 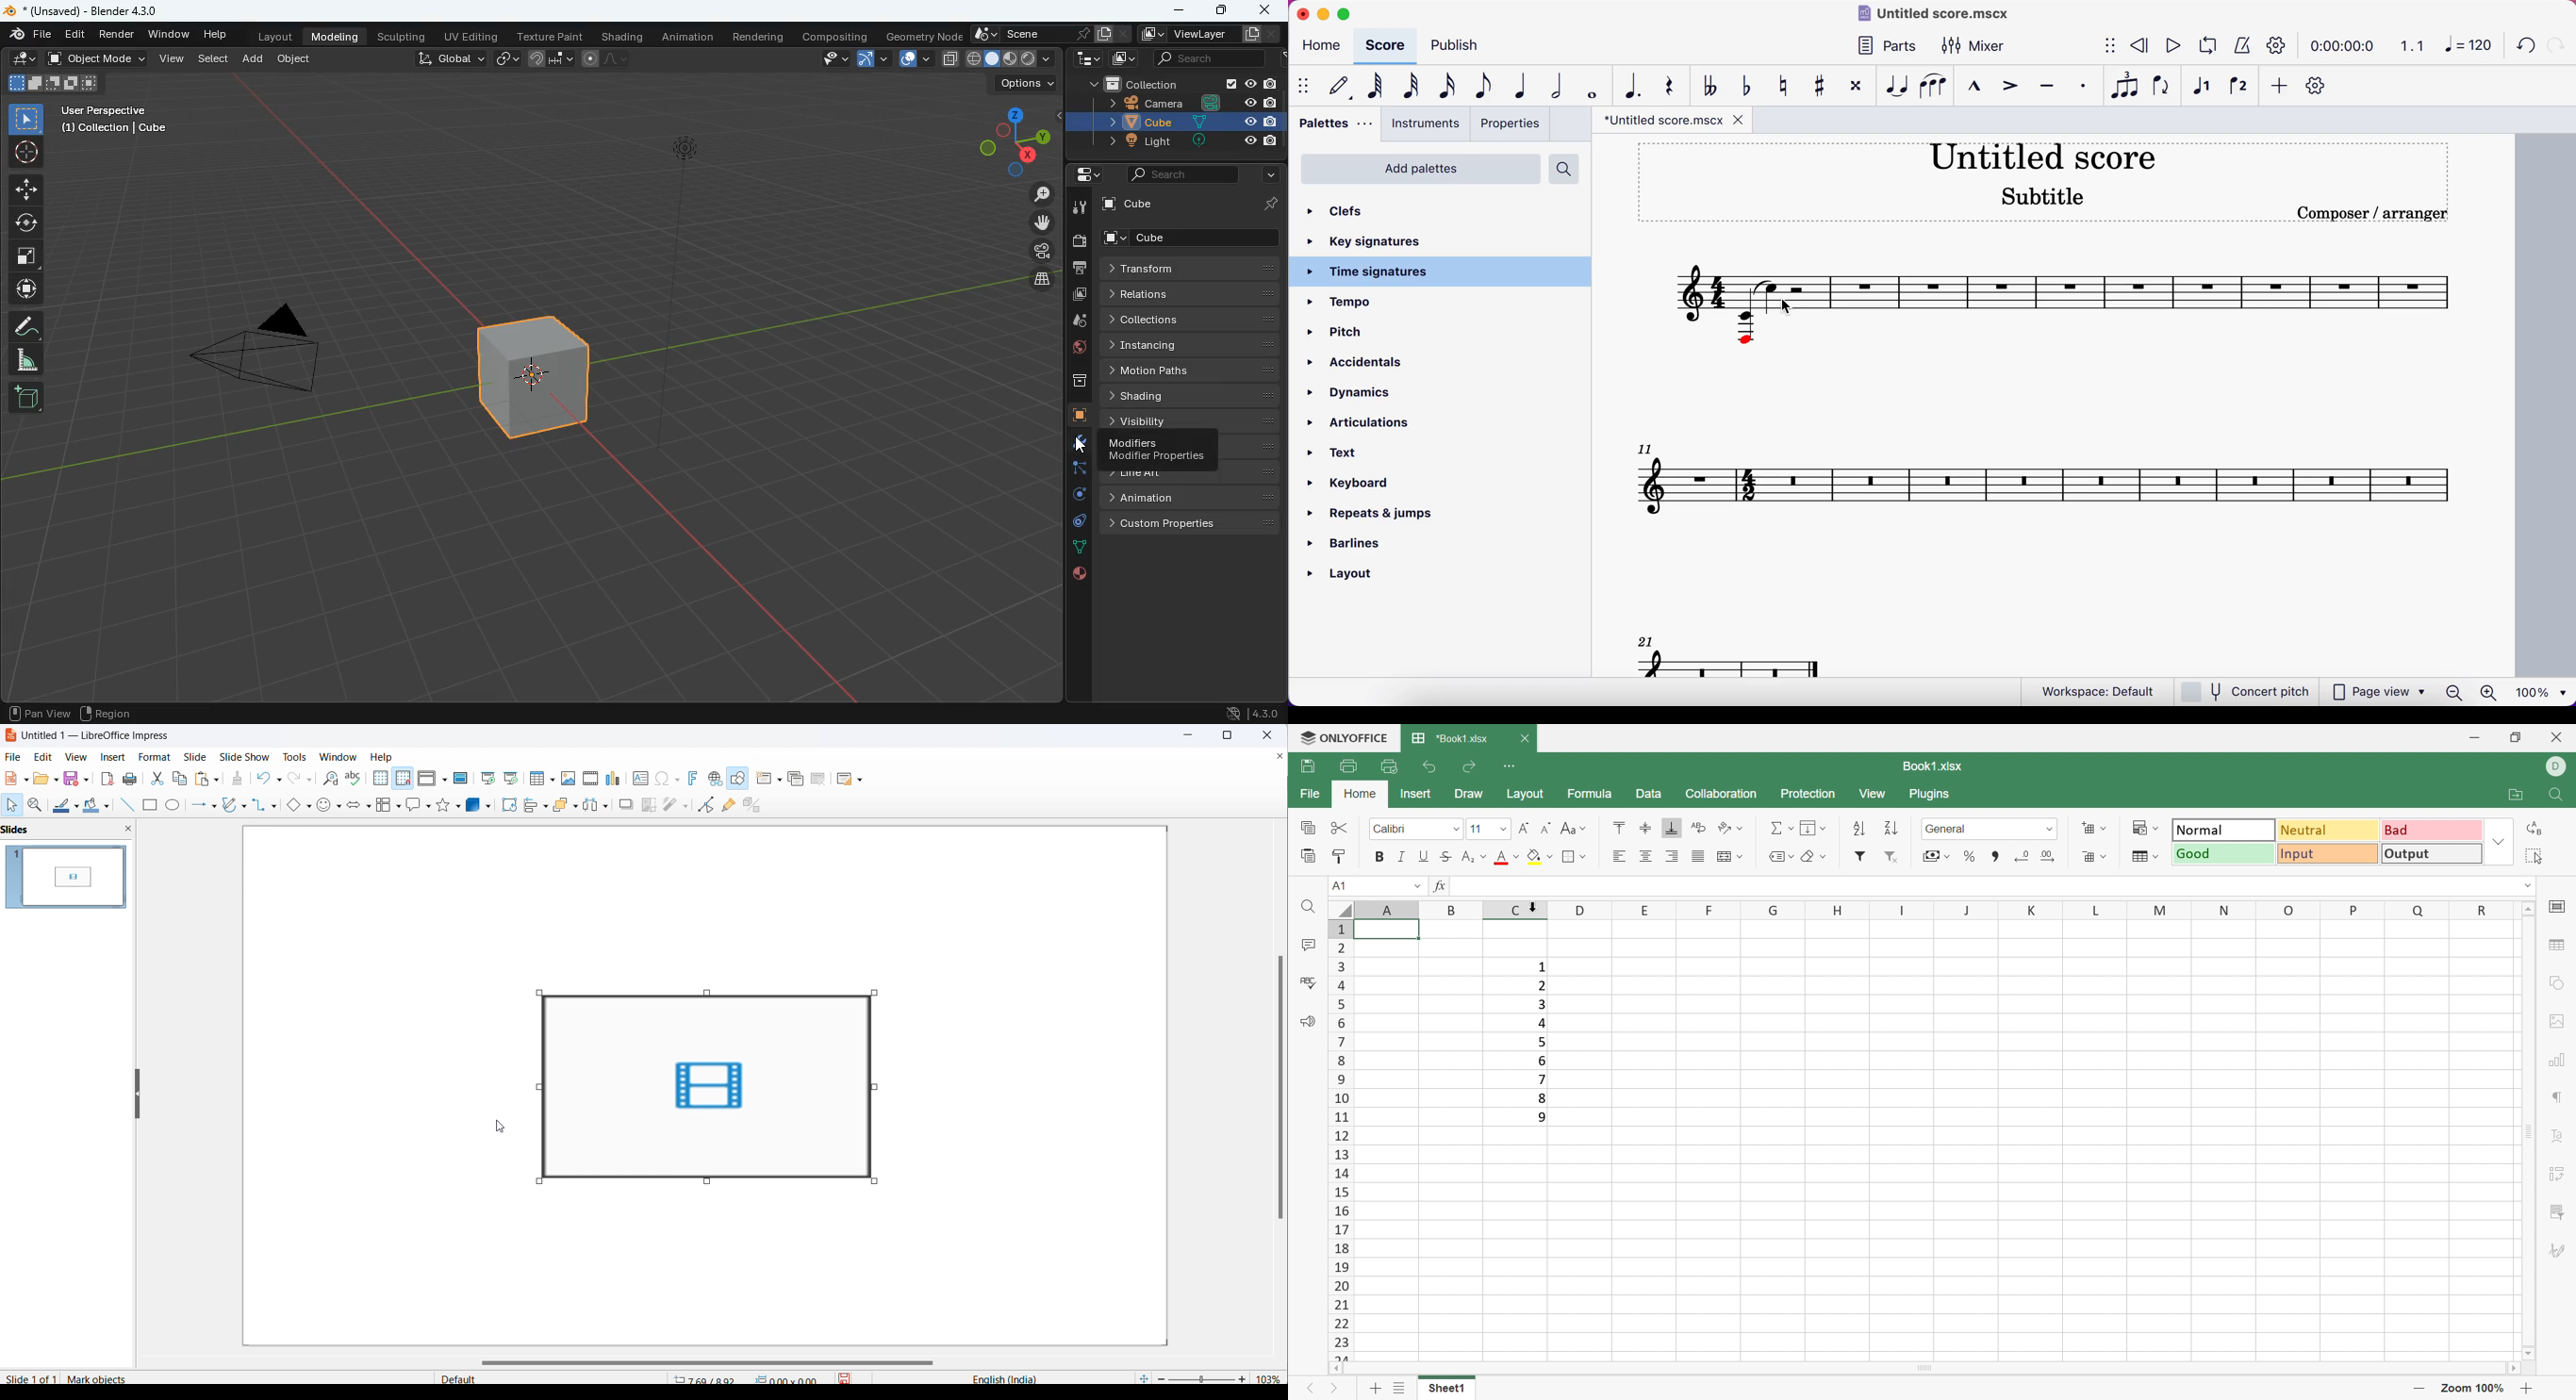 I want to click on insert chart, so click(x=614, y=778).